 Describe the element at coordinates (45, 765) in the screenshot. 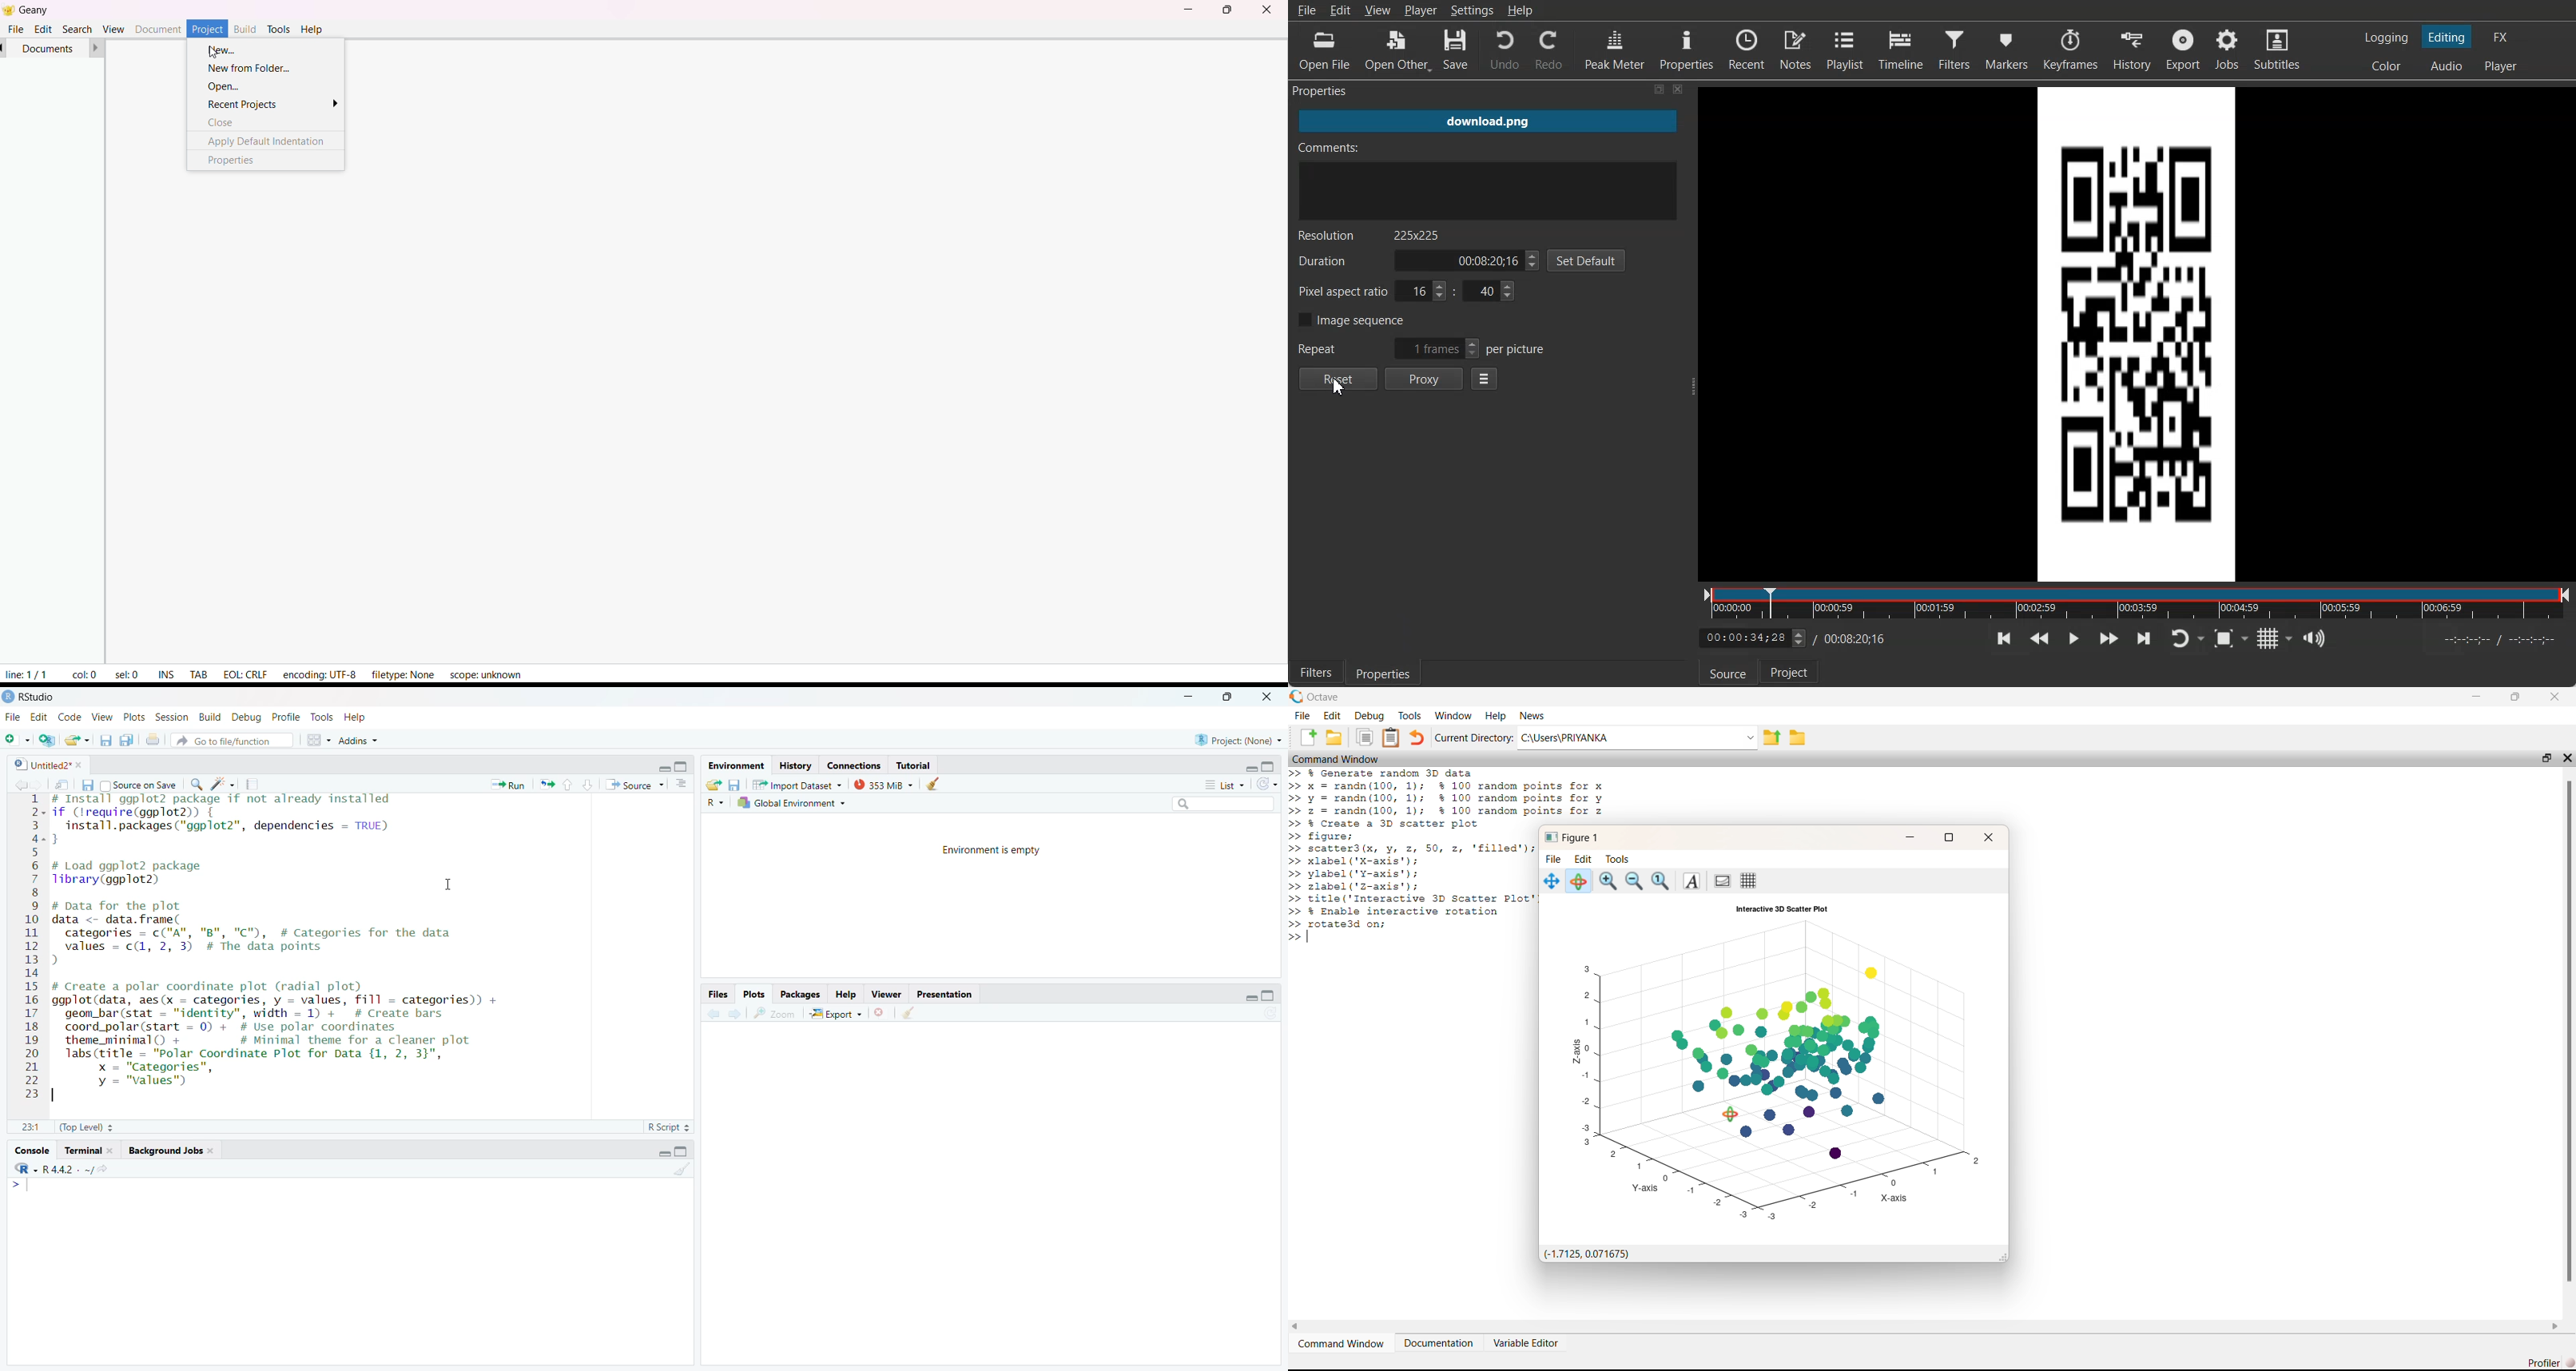

I see ` Untitled2` at that location.